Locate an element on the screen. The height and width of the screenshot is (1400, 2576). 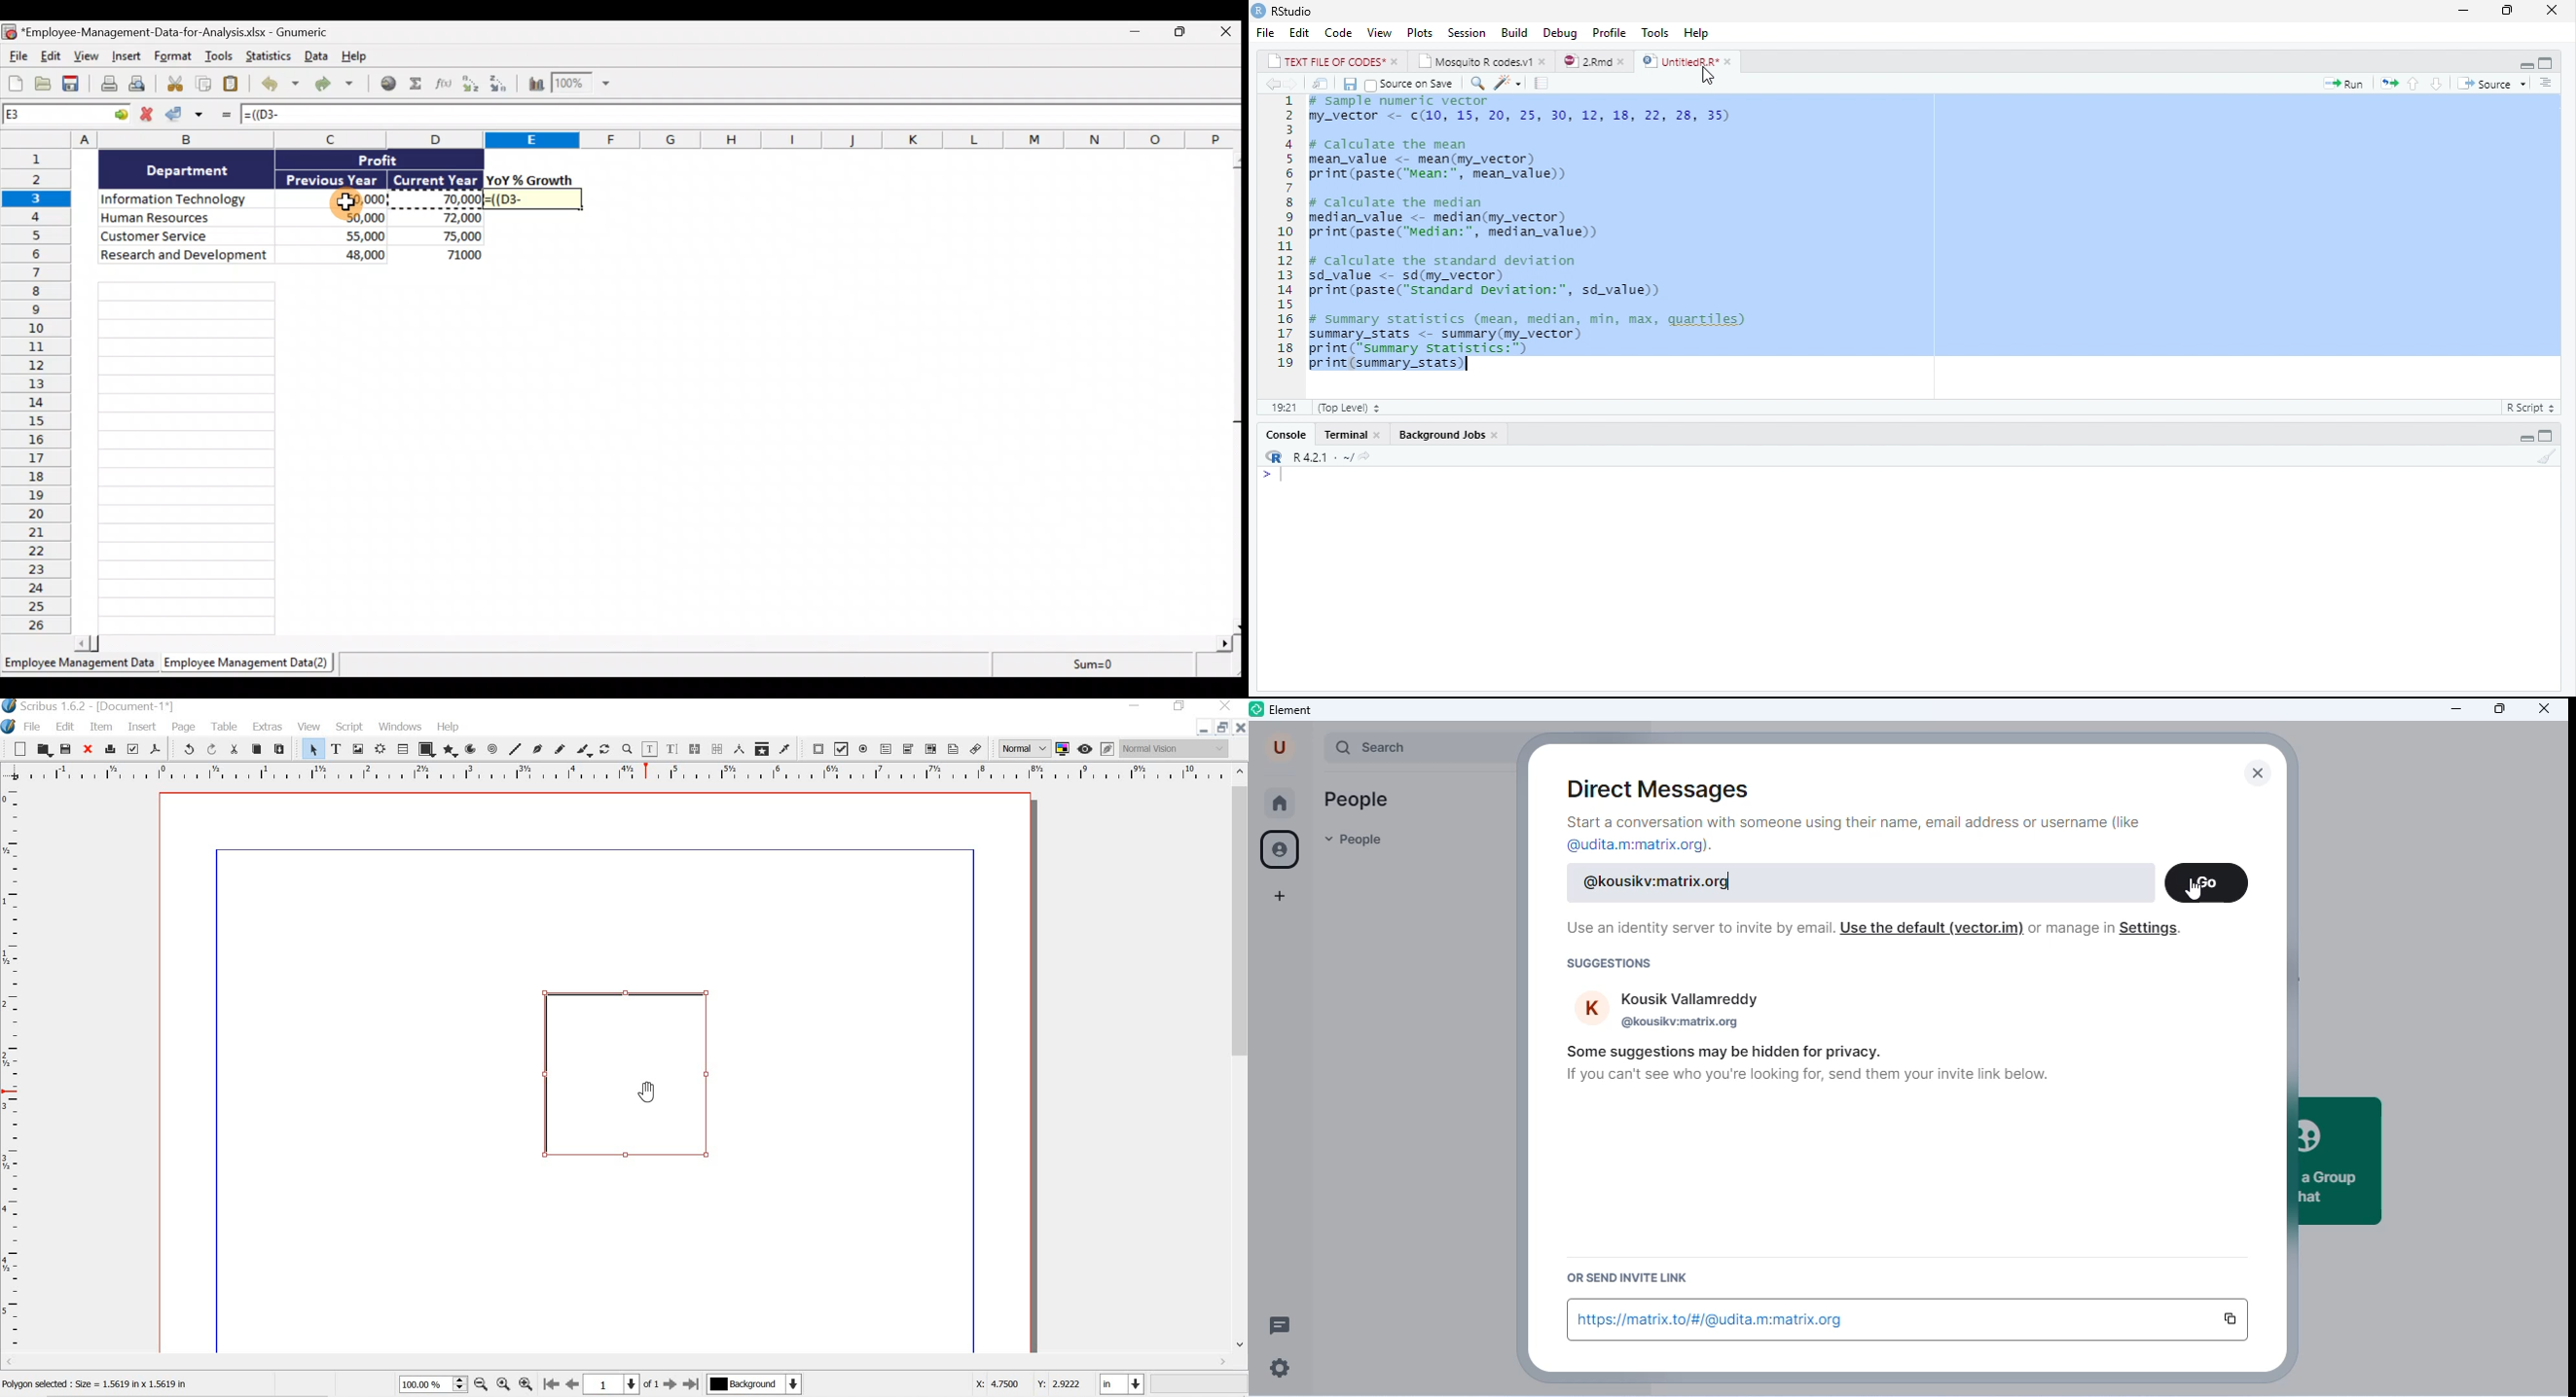
polygon selected : size = 1.5619 in x 5619 in is located at coordinates (113, 1384).